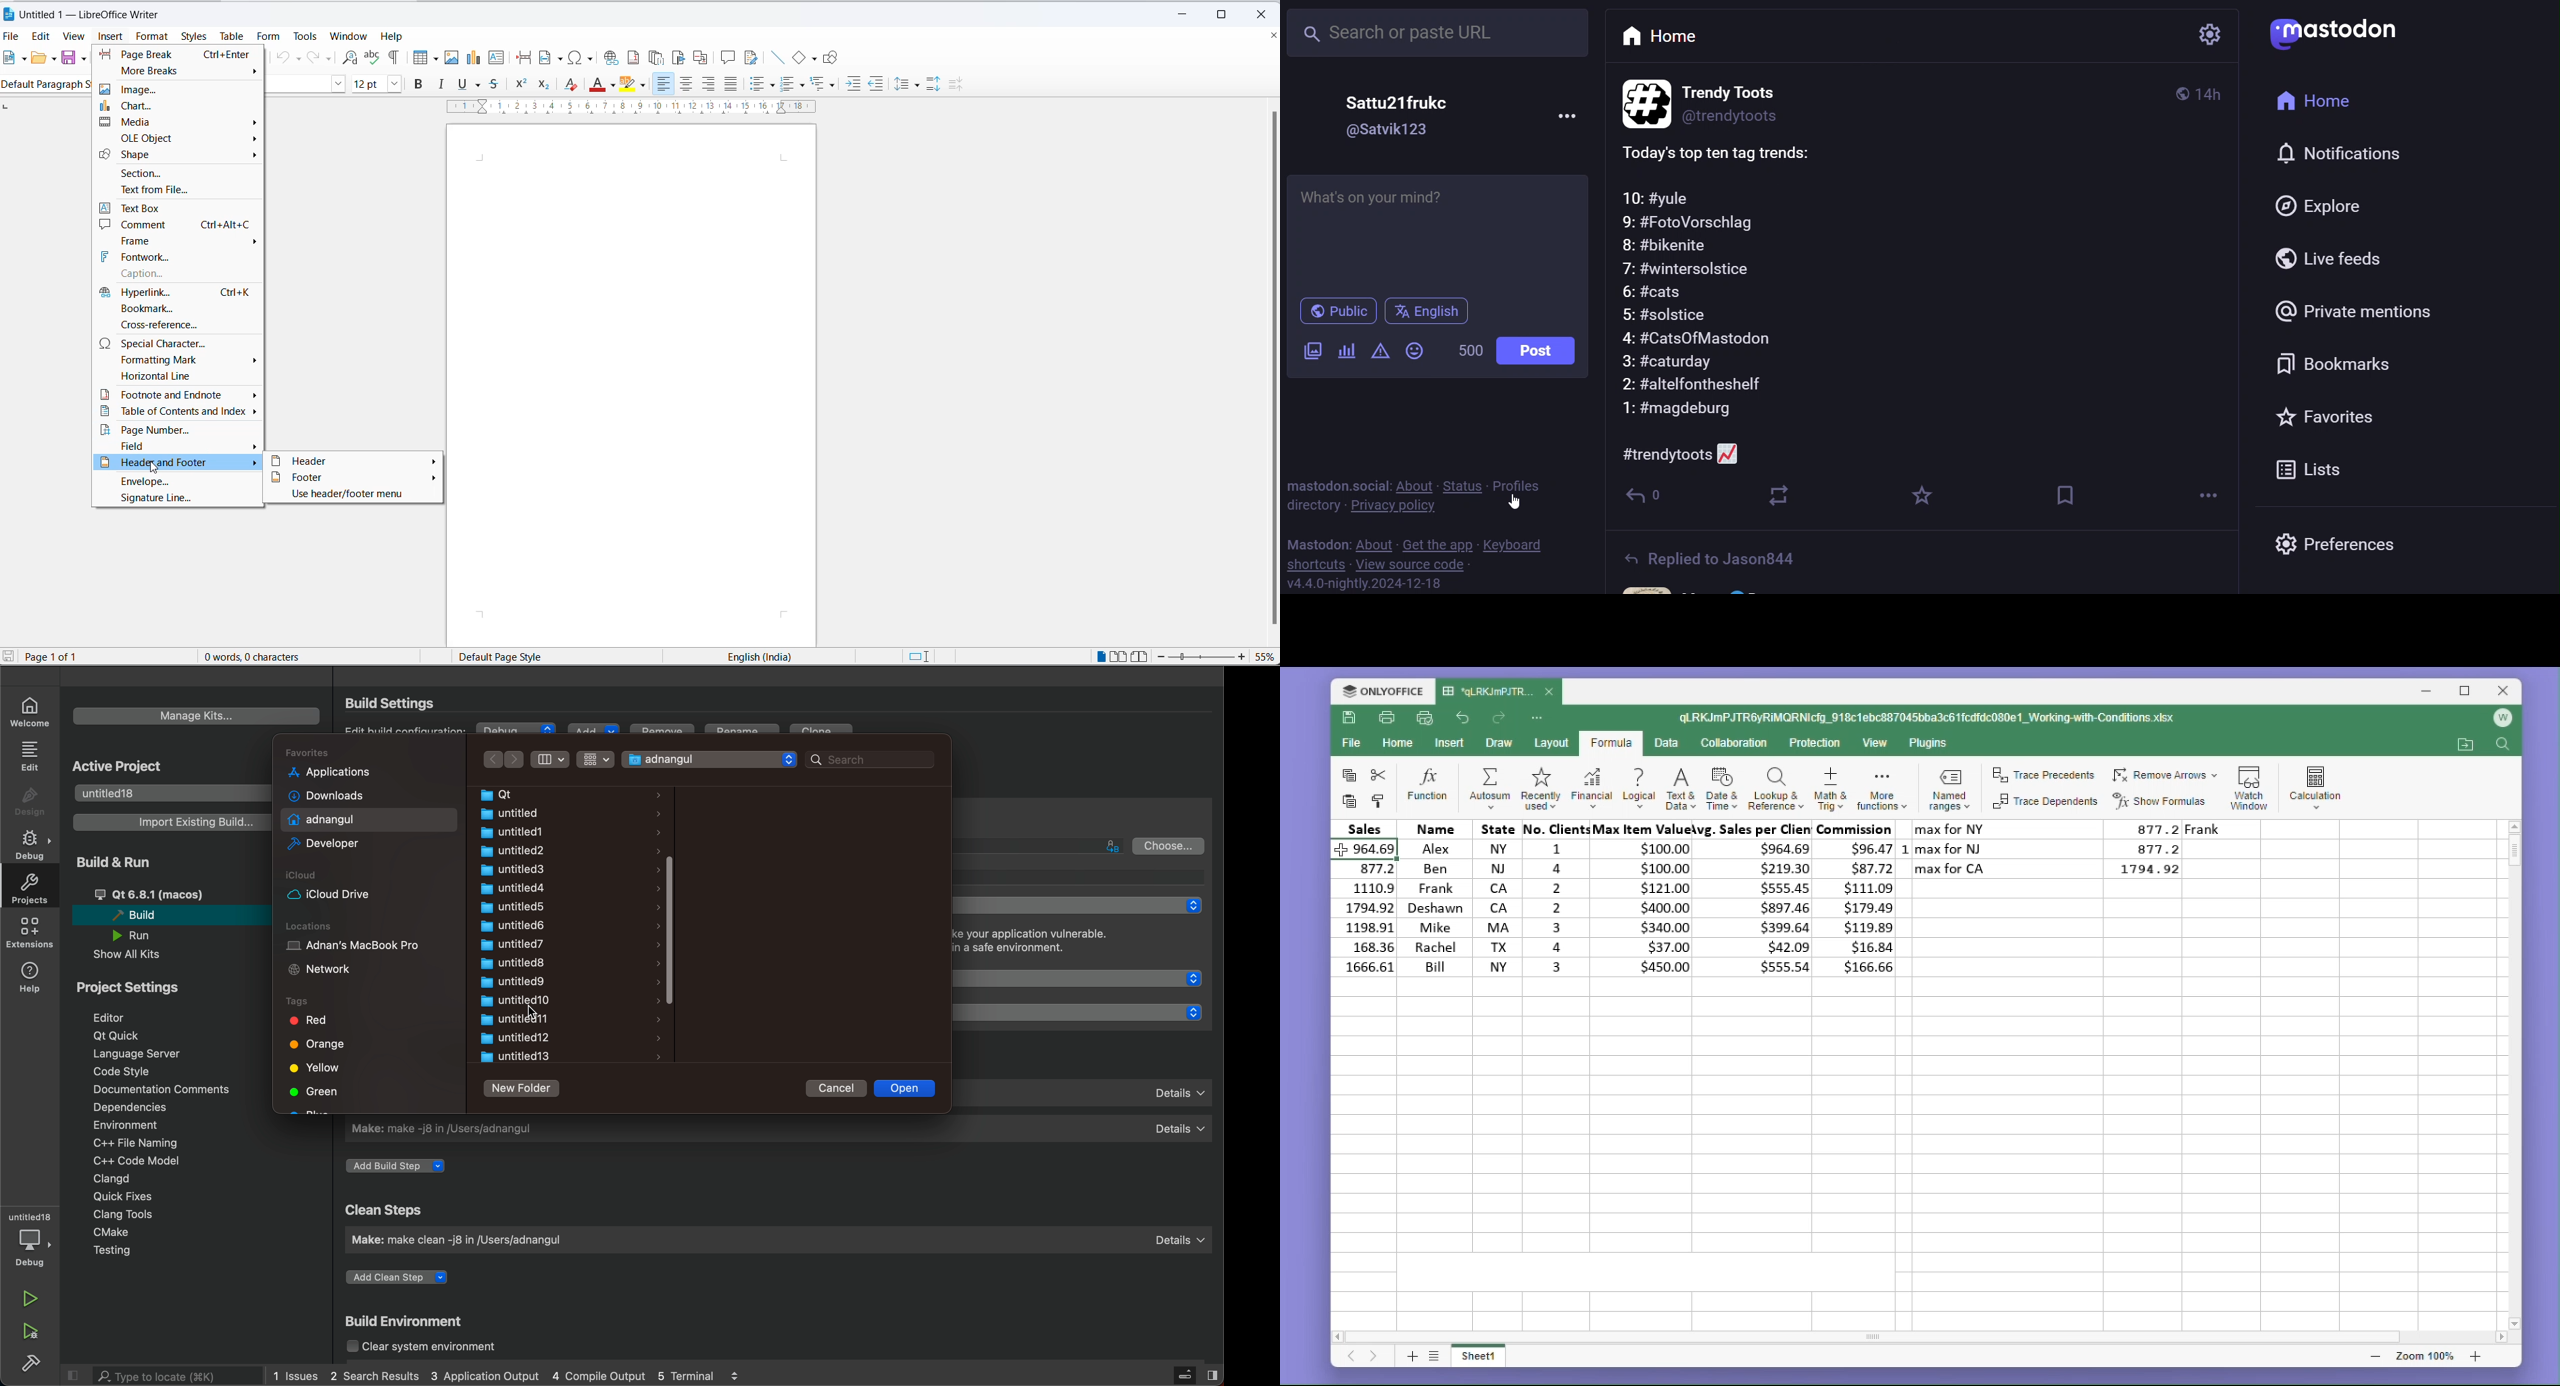 The image size is (2576, 1400). Describe the element at coordinates (2500, 1338) in the screenshot. I see `scroll right` at that location.